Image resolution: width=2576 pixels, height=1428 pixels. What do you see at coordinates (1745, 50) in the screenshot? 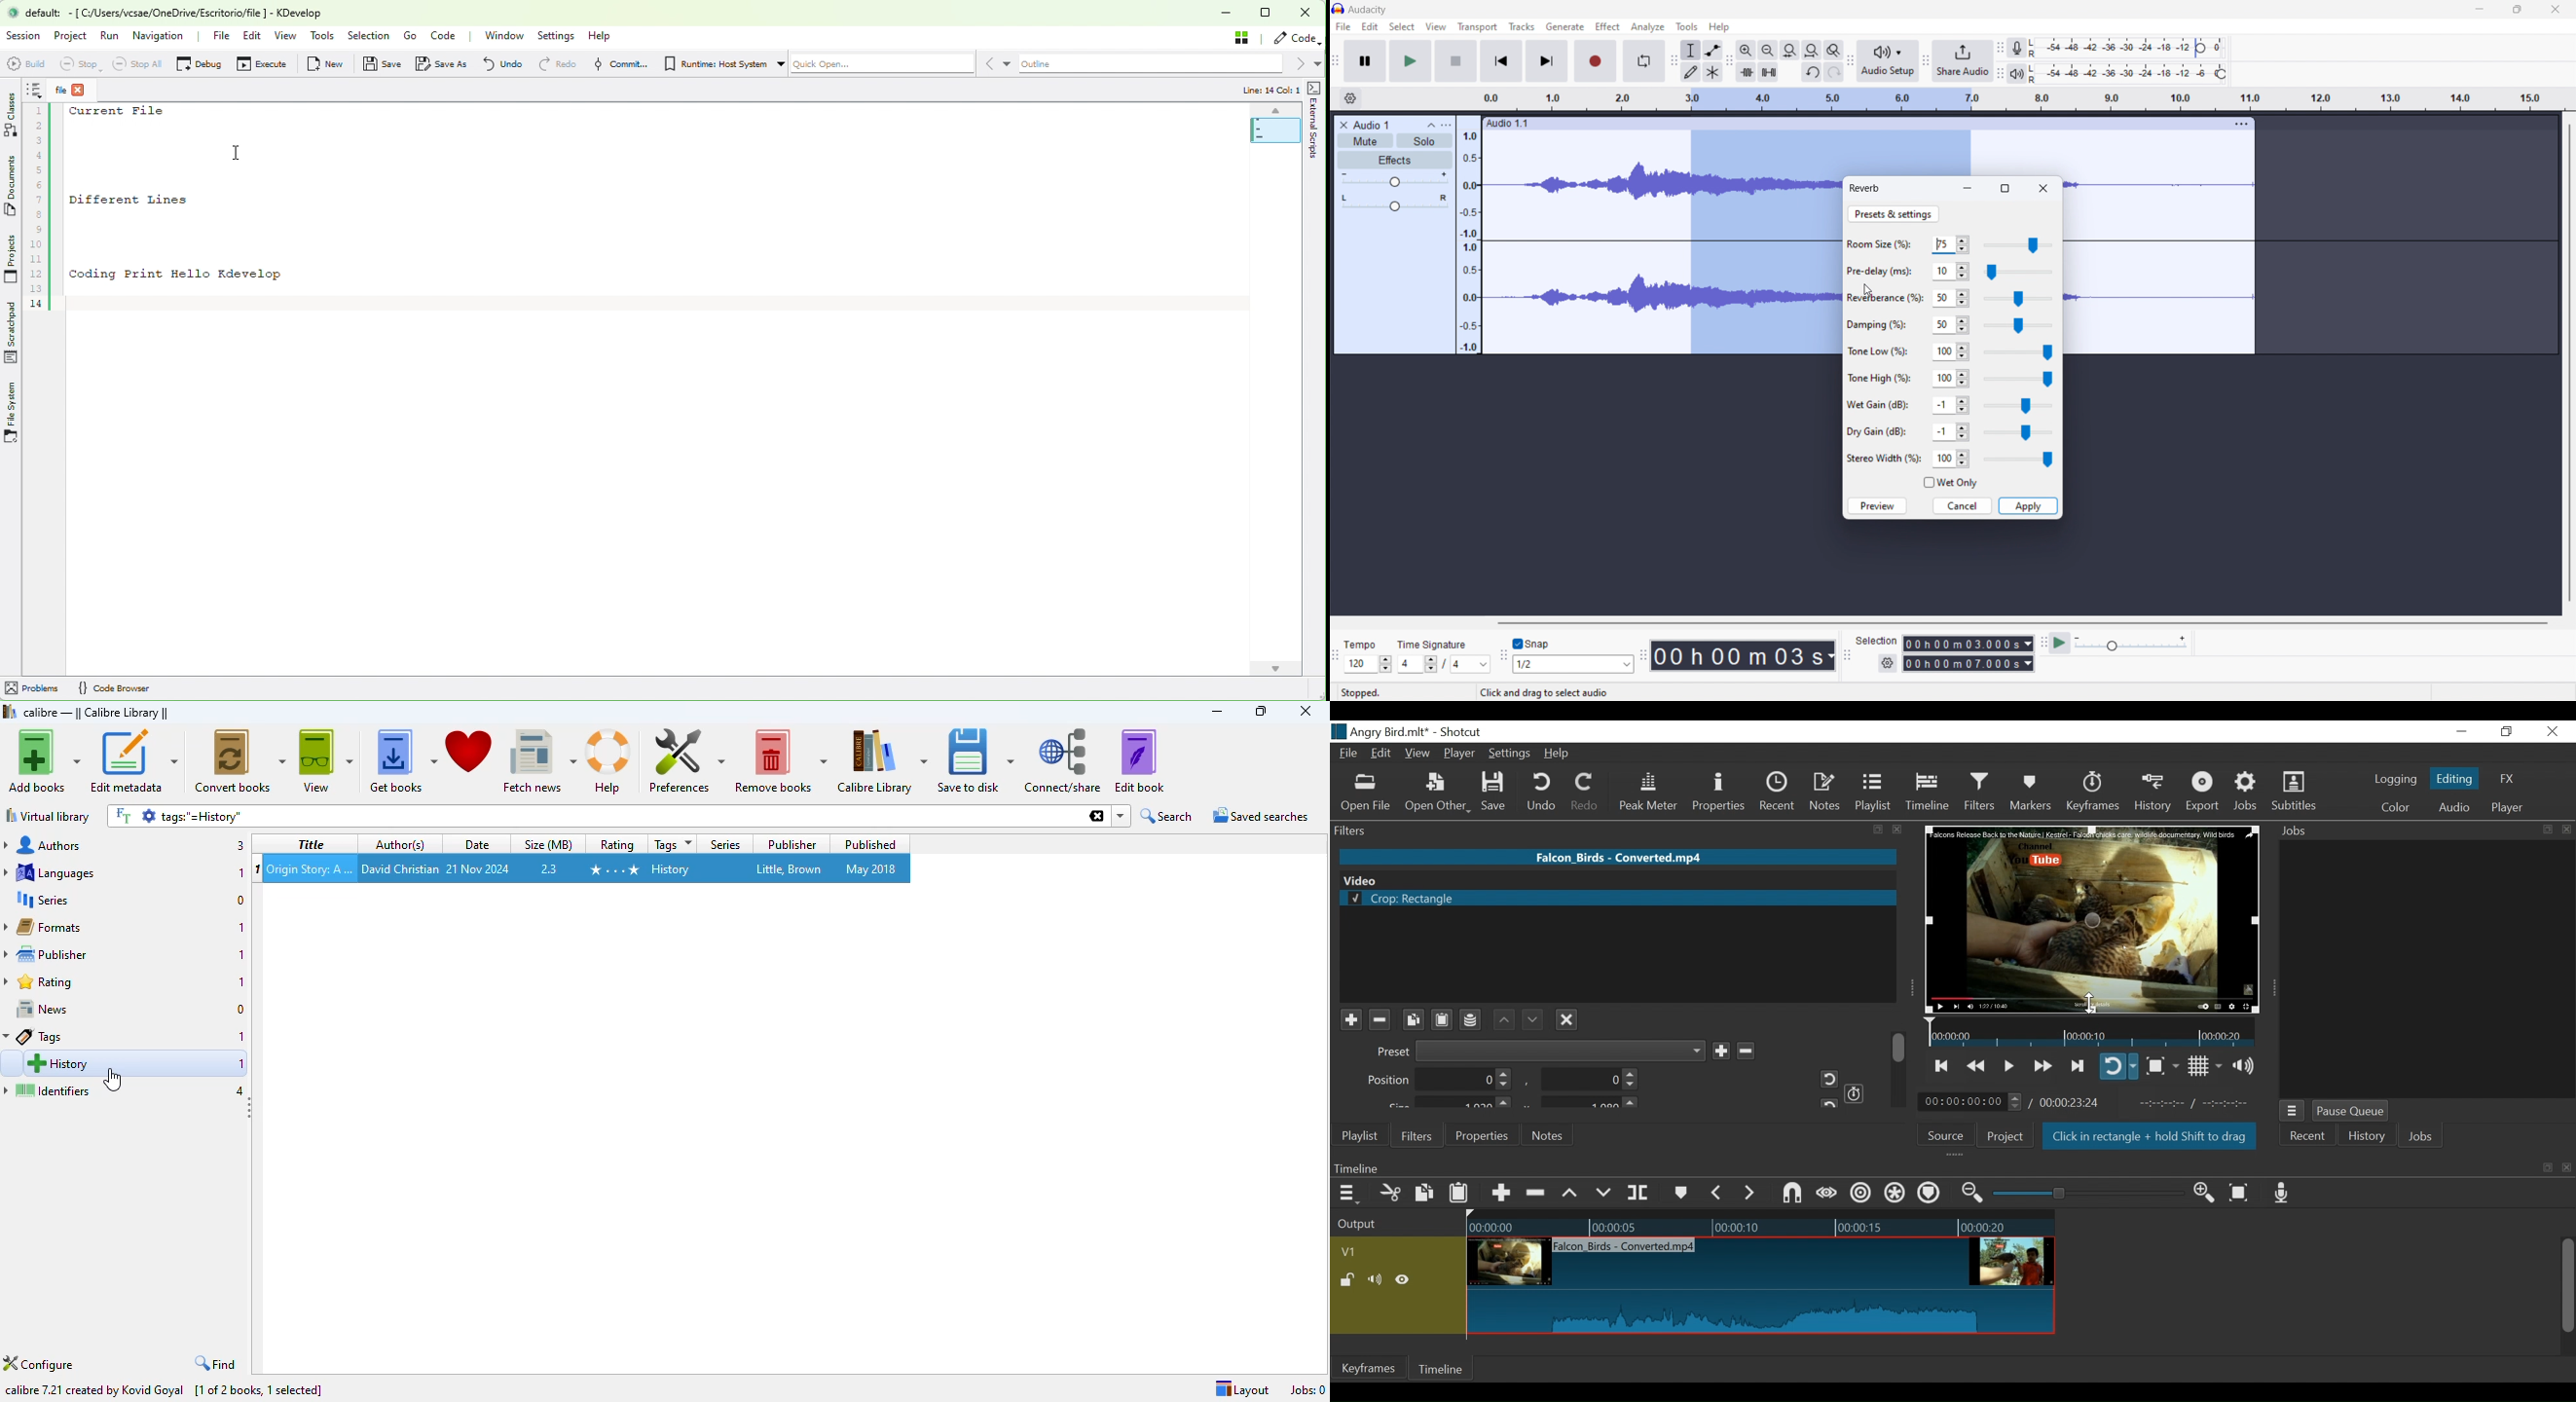
I see `zoom in` at bounding box center [1745, 50].